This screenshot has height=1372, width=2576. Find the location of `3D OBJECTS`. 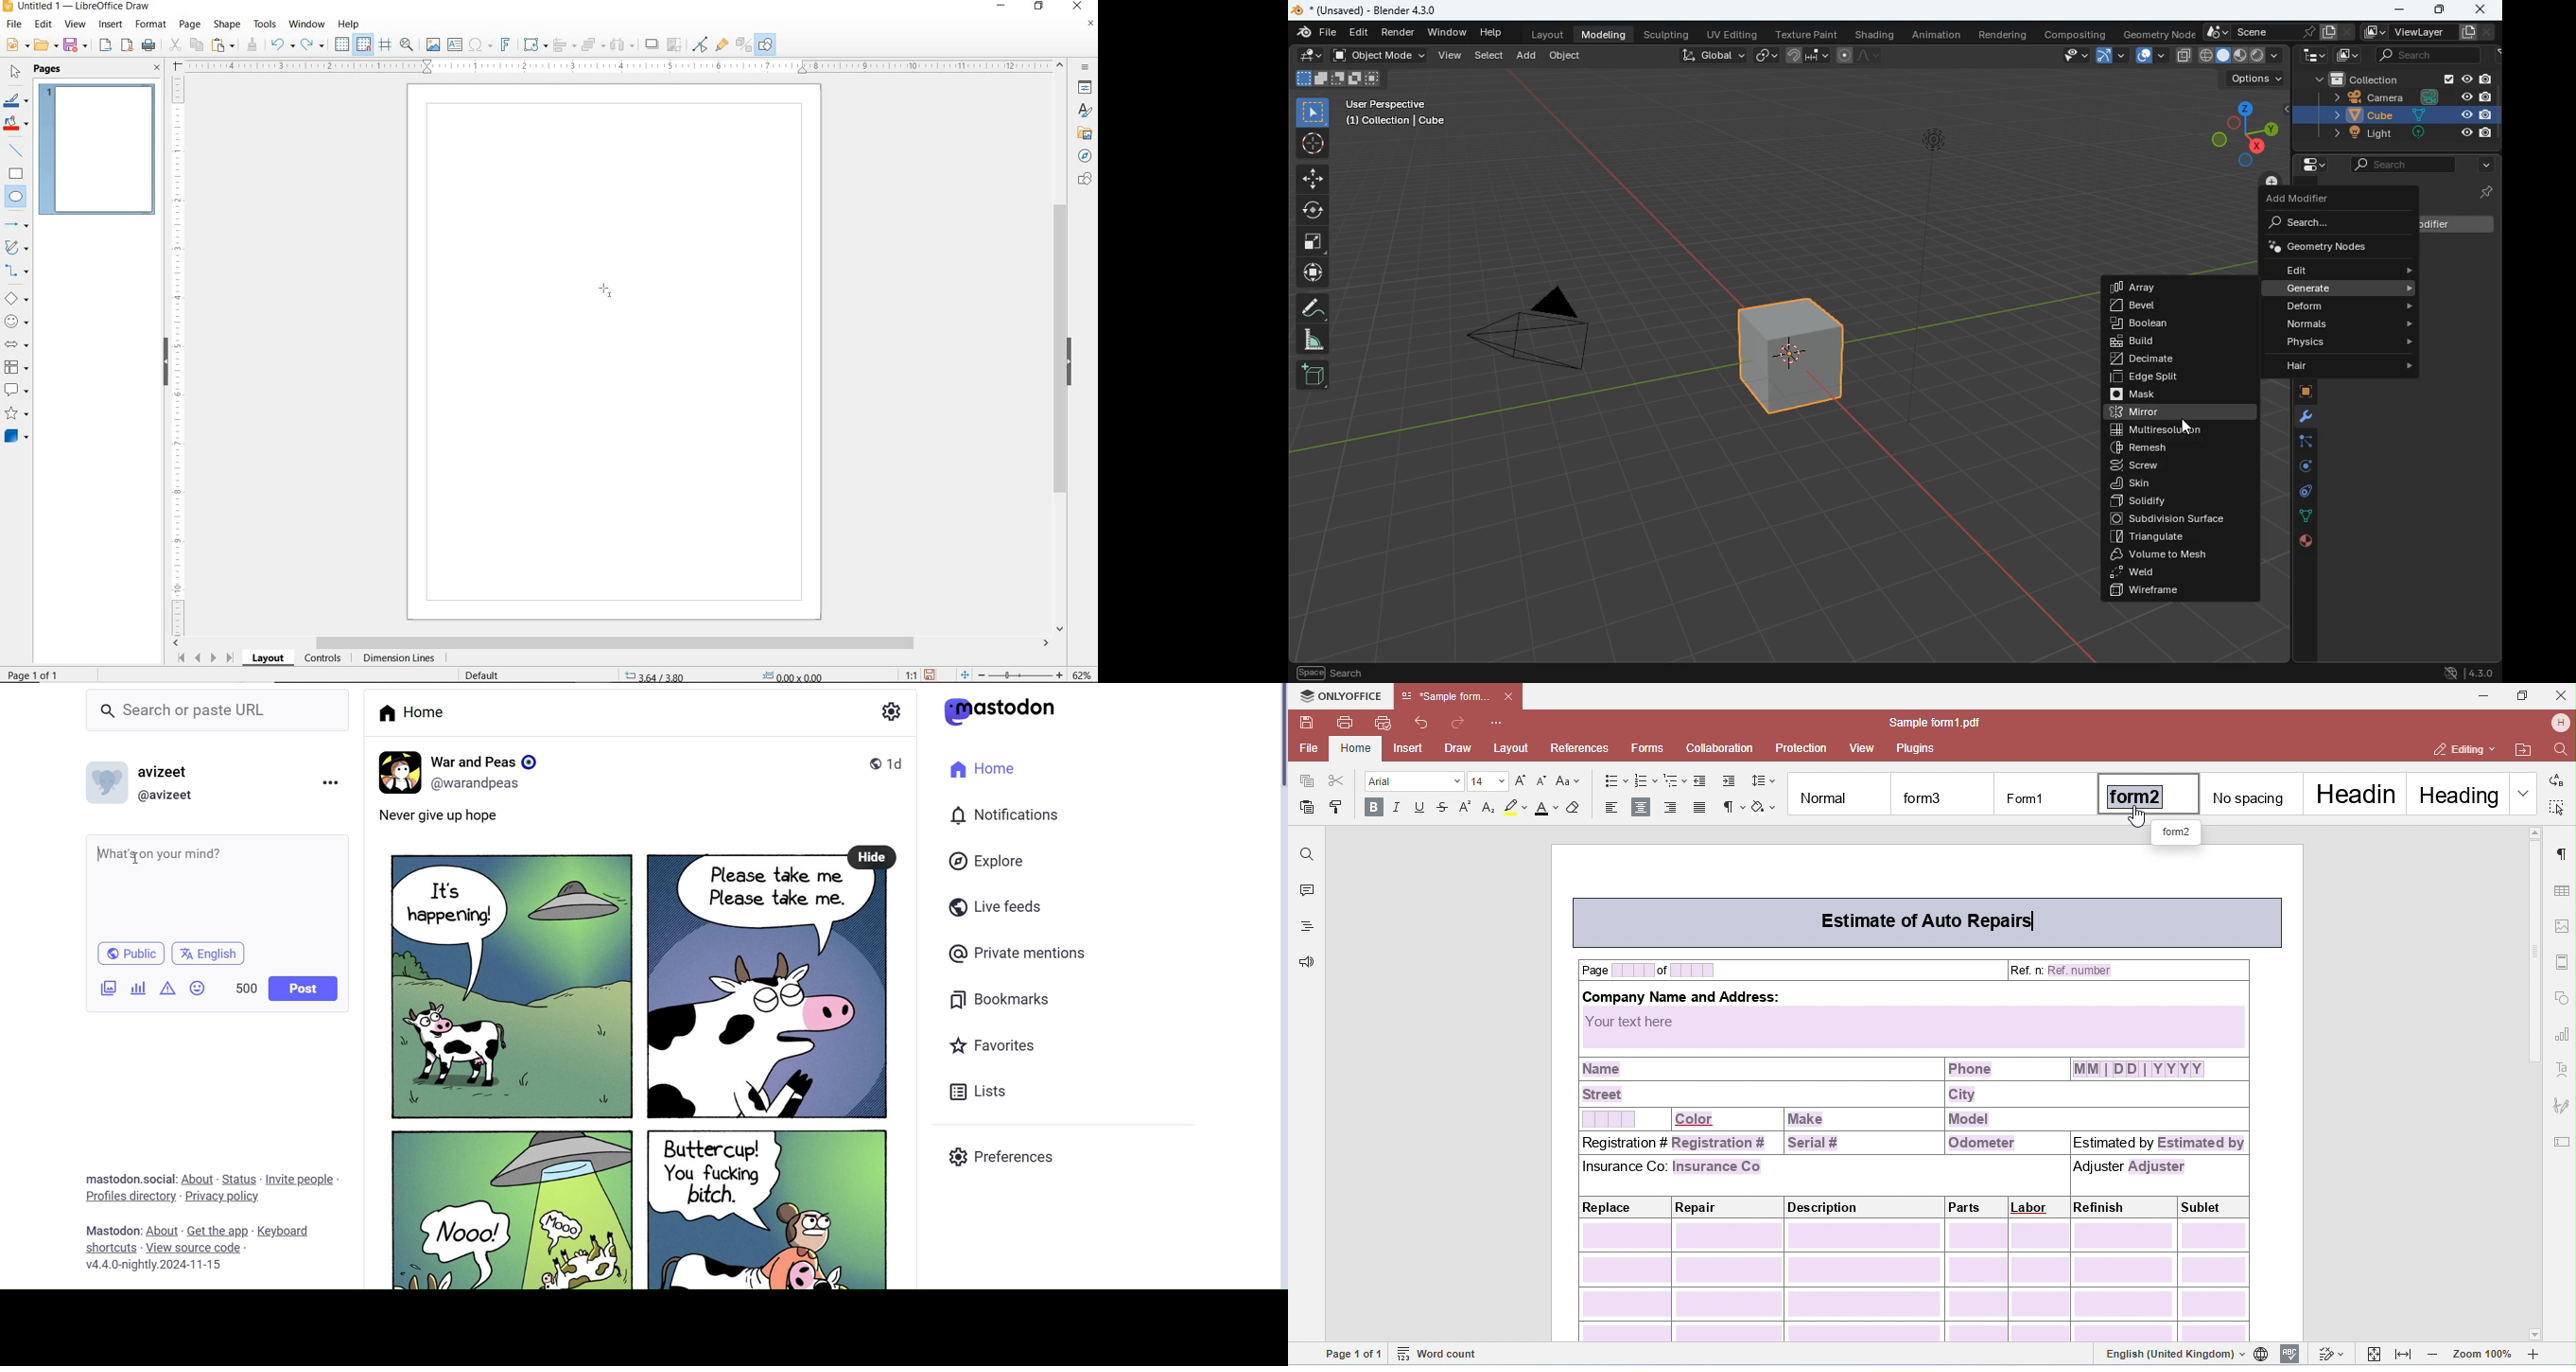

3D OBJECTS is located at coordinates (15, 438).